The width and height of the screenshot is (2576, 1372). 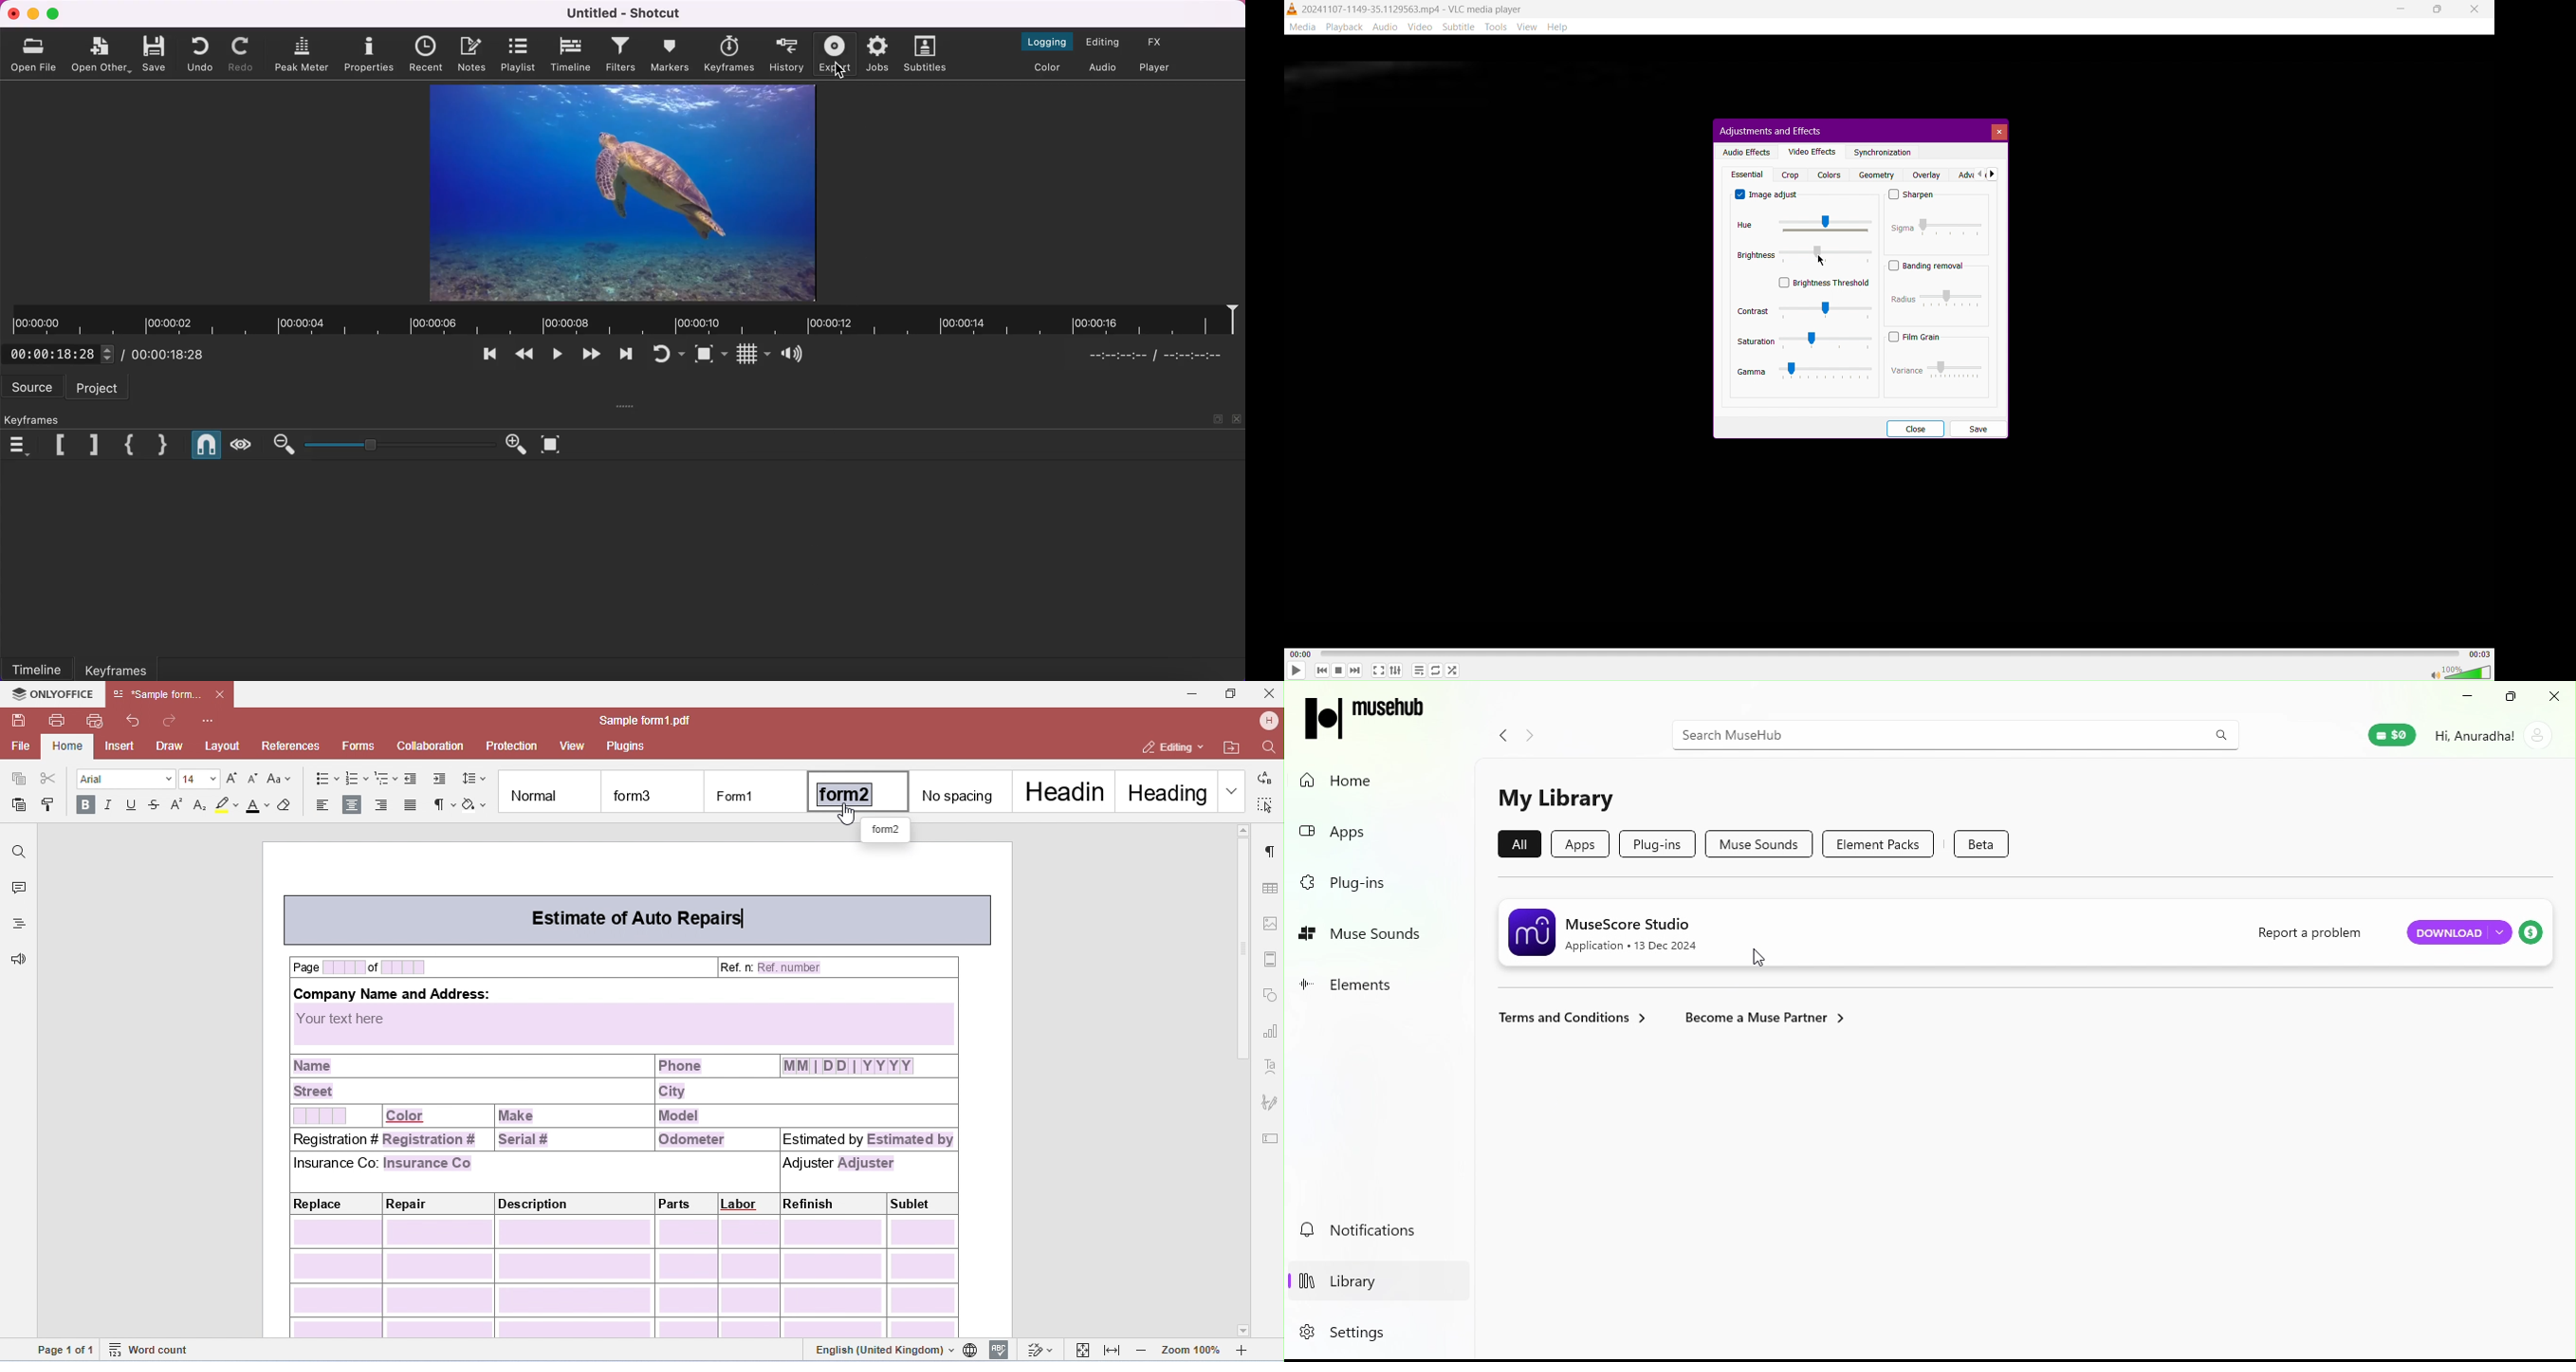 I want to click on toggle grid display on the player, so click(x=753, y=354).